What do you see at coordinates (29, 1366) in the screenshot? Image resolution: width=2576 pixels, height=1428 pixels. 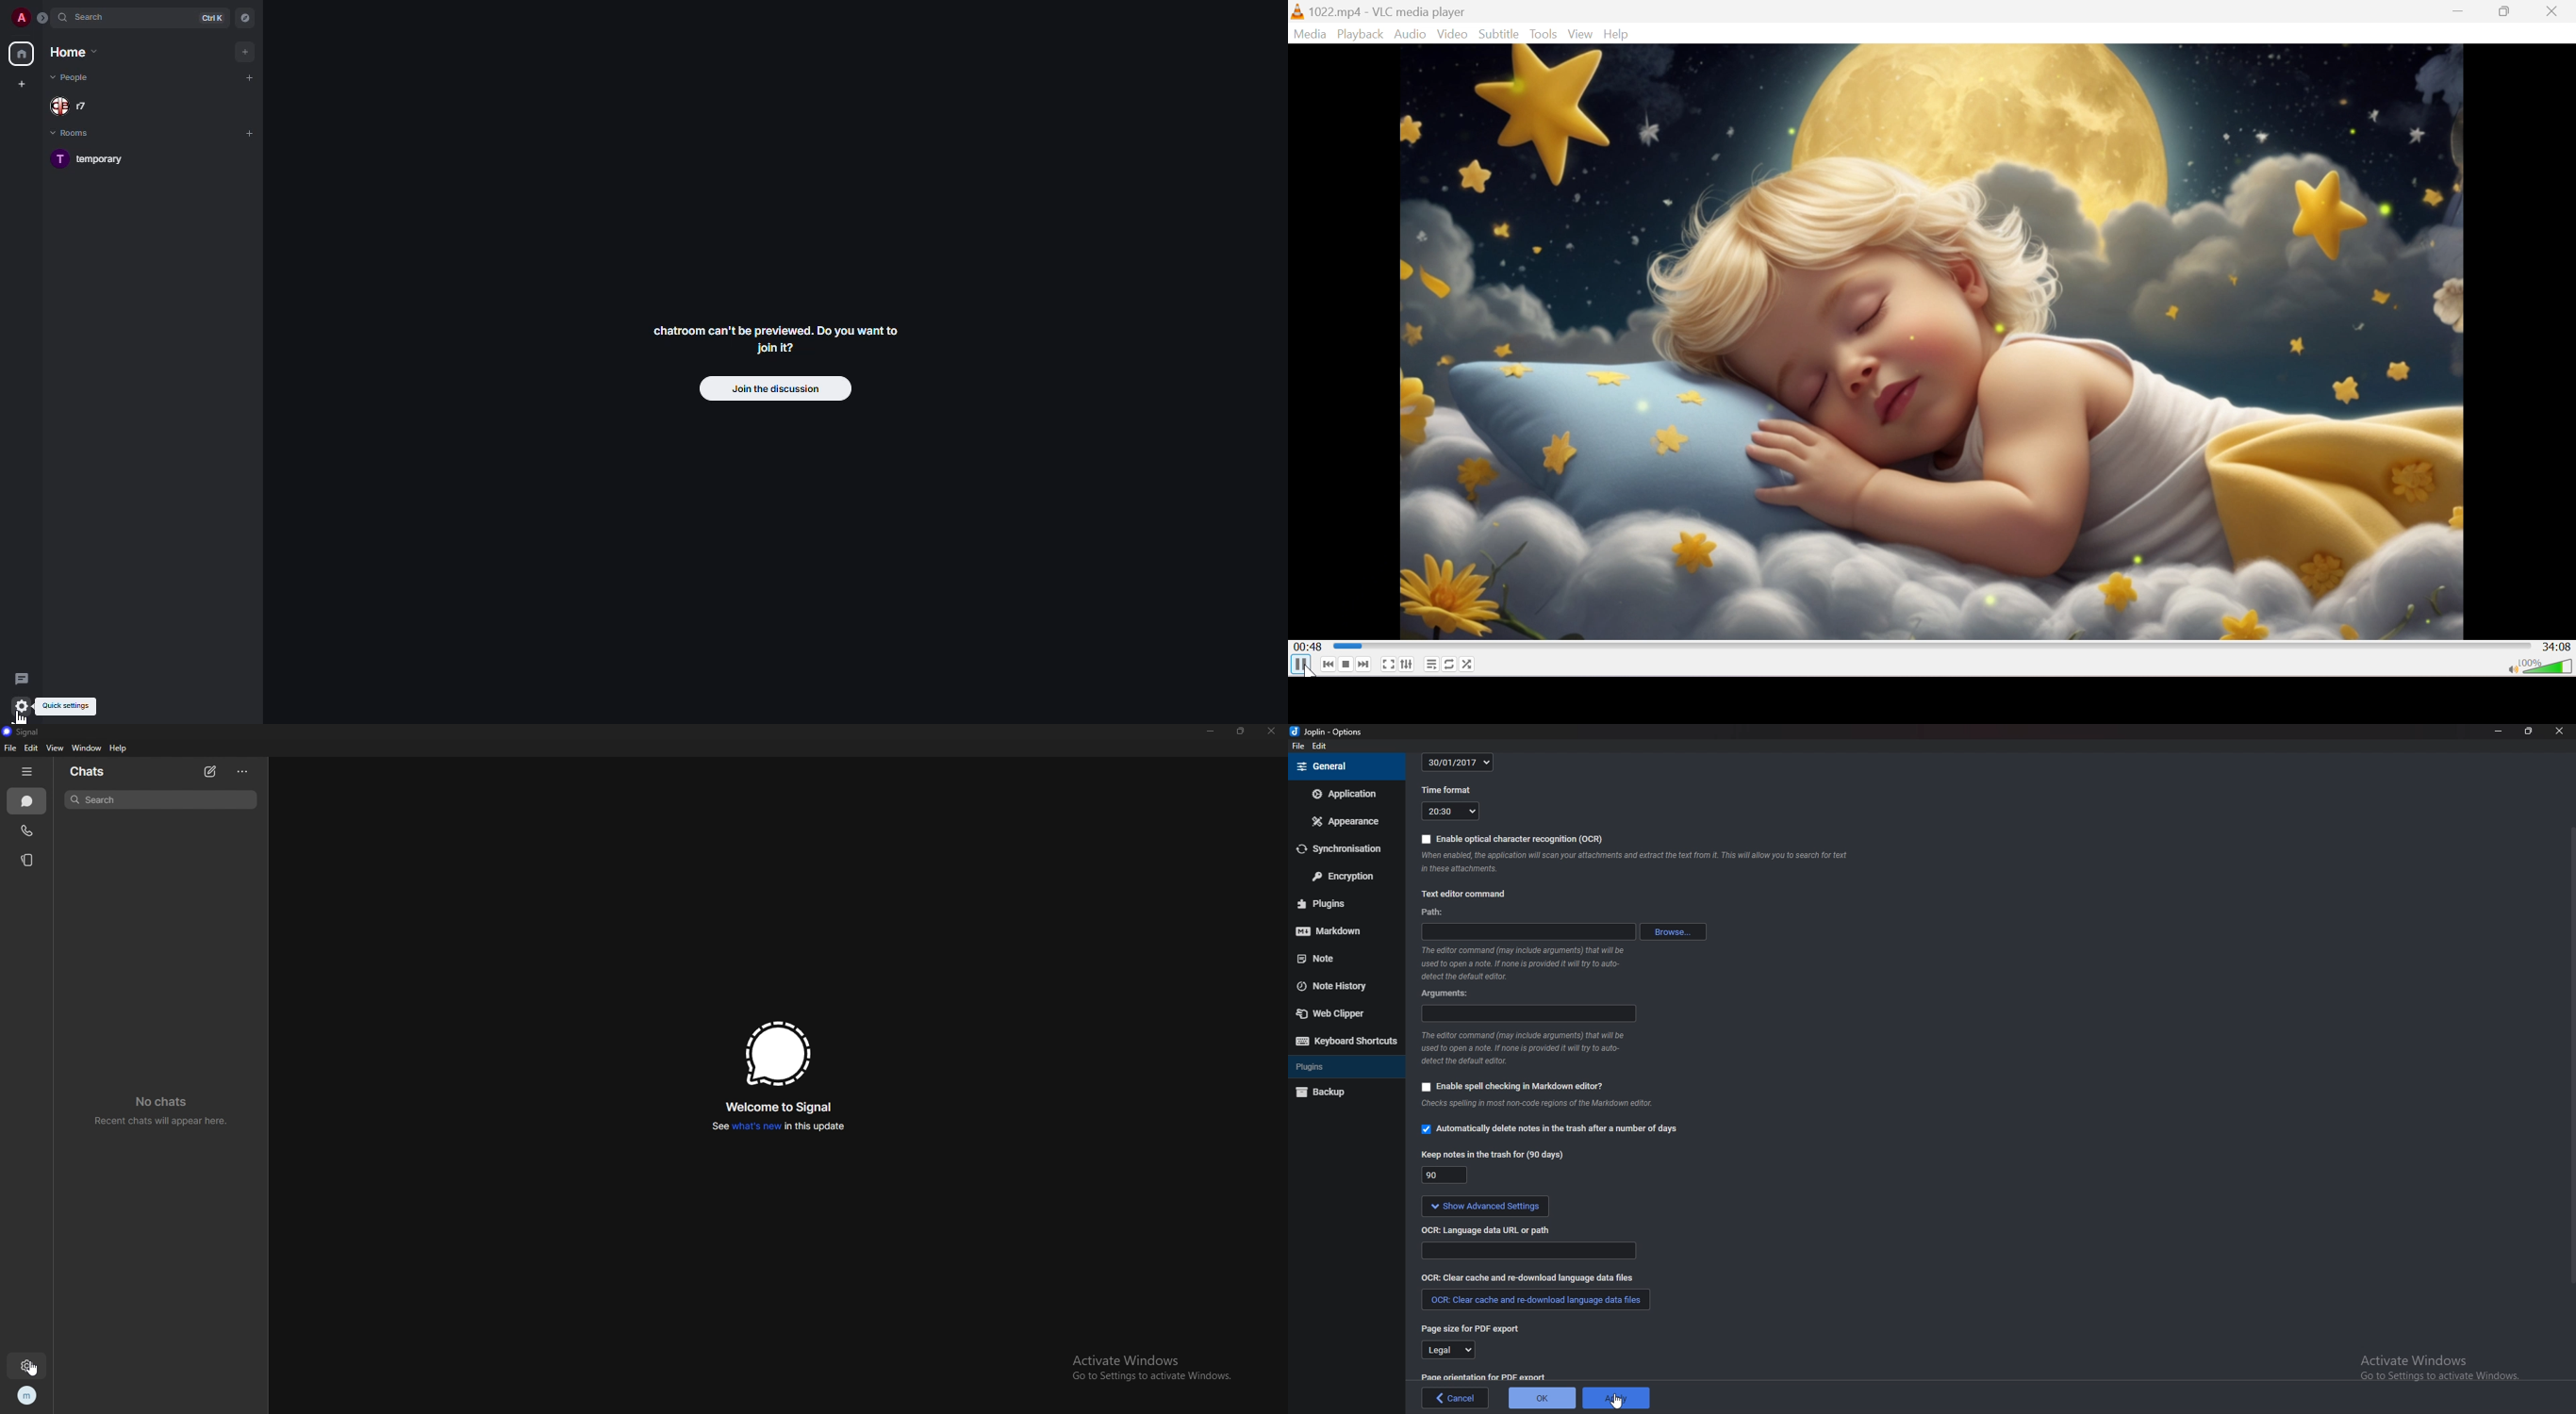 I see `settings` at bounding box center [29, 1366].